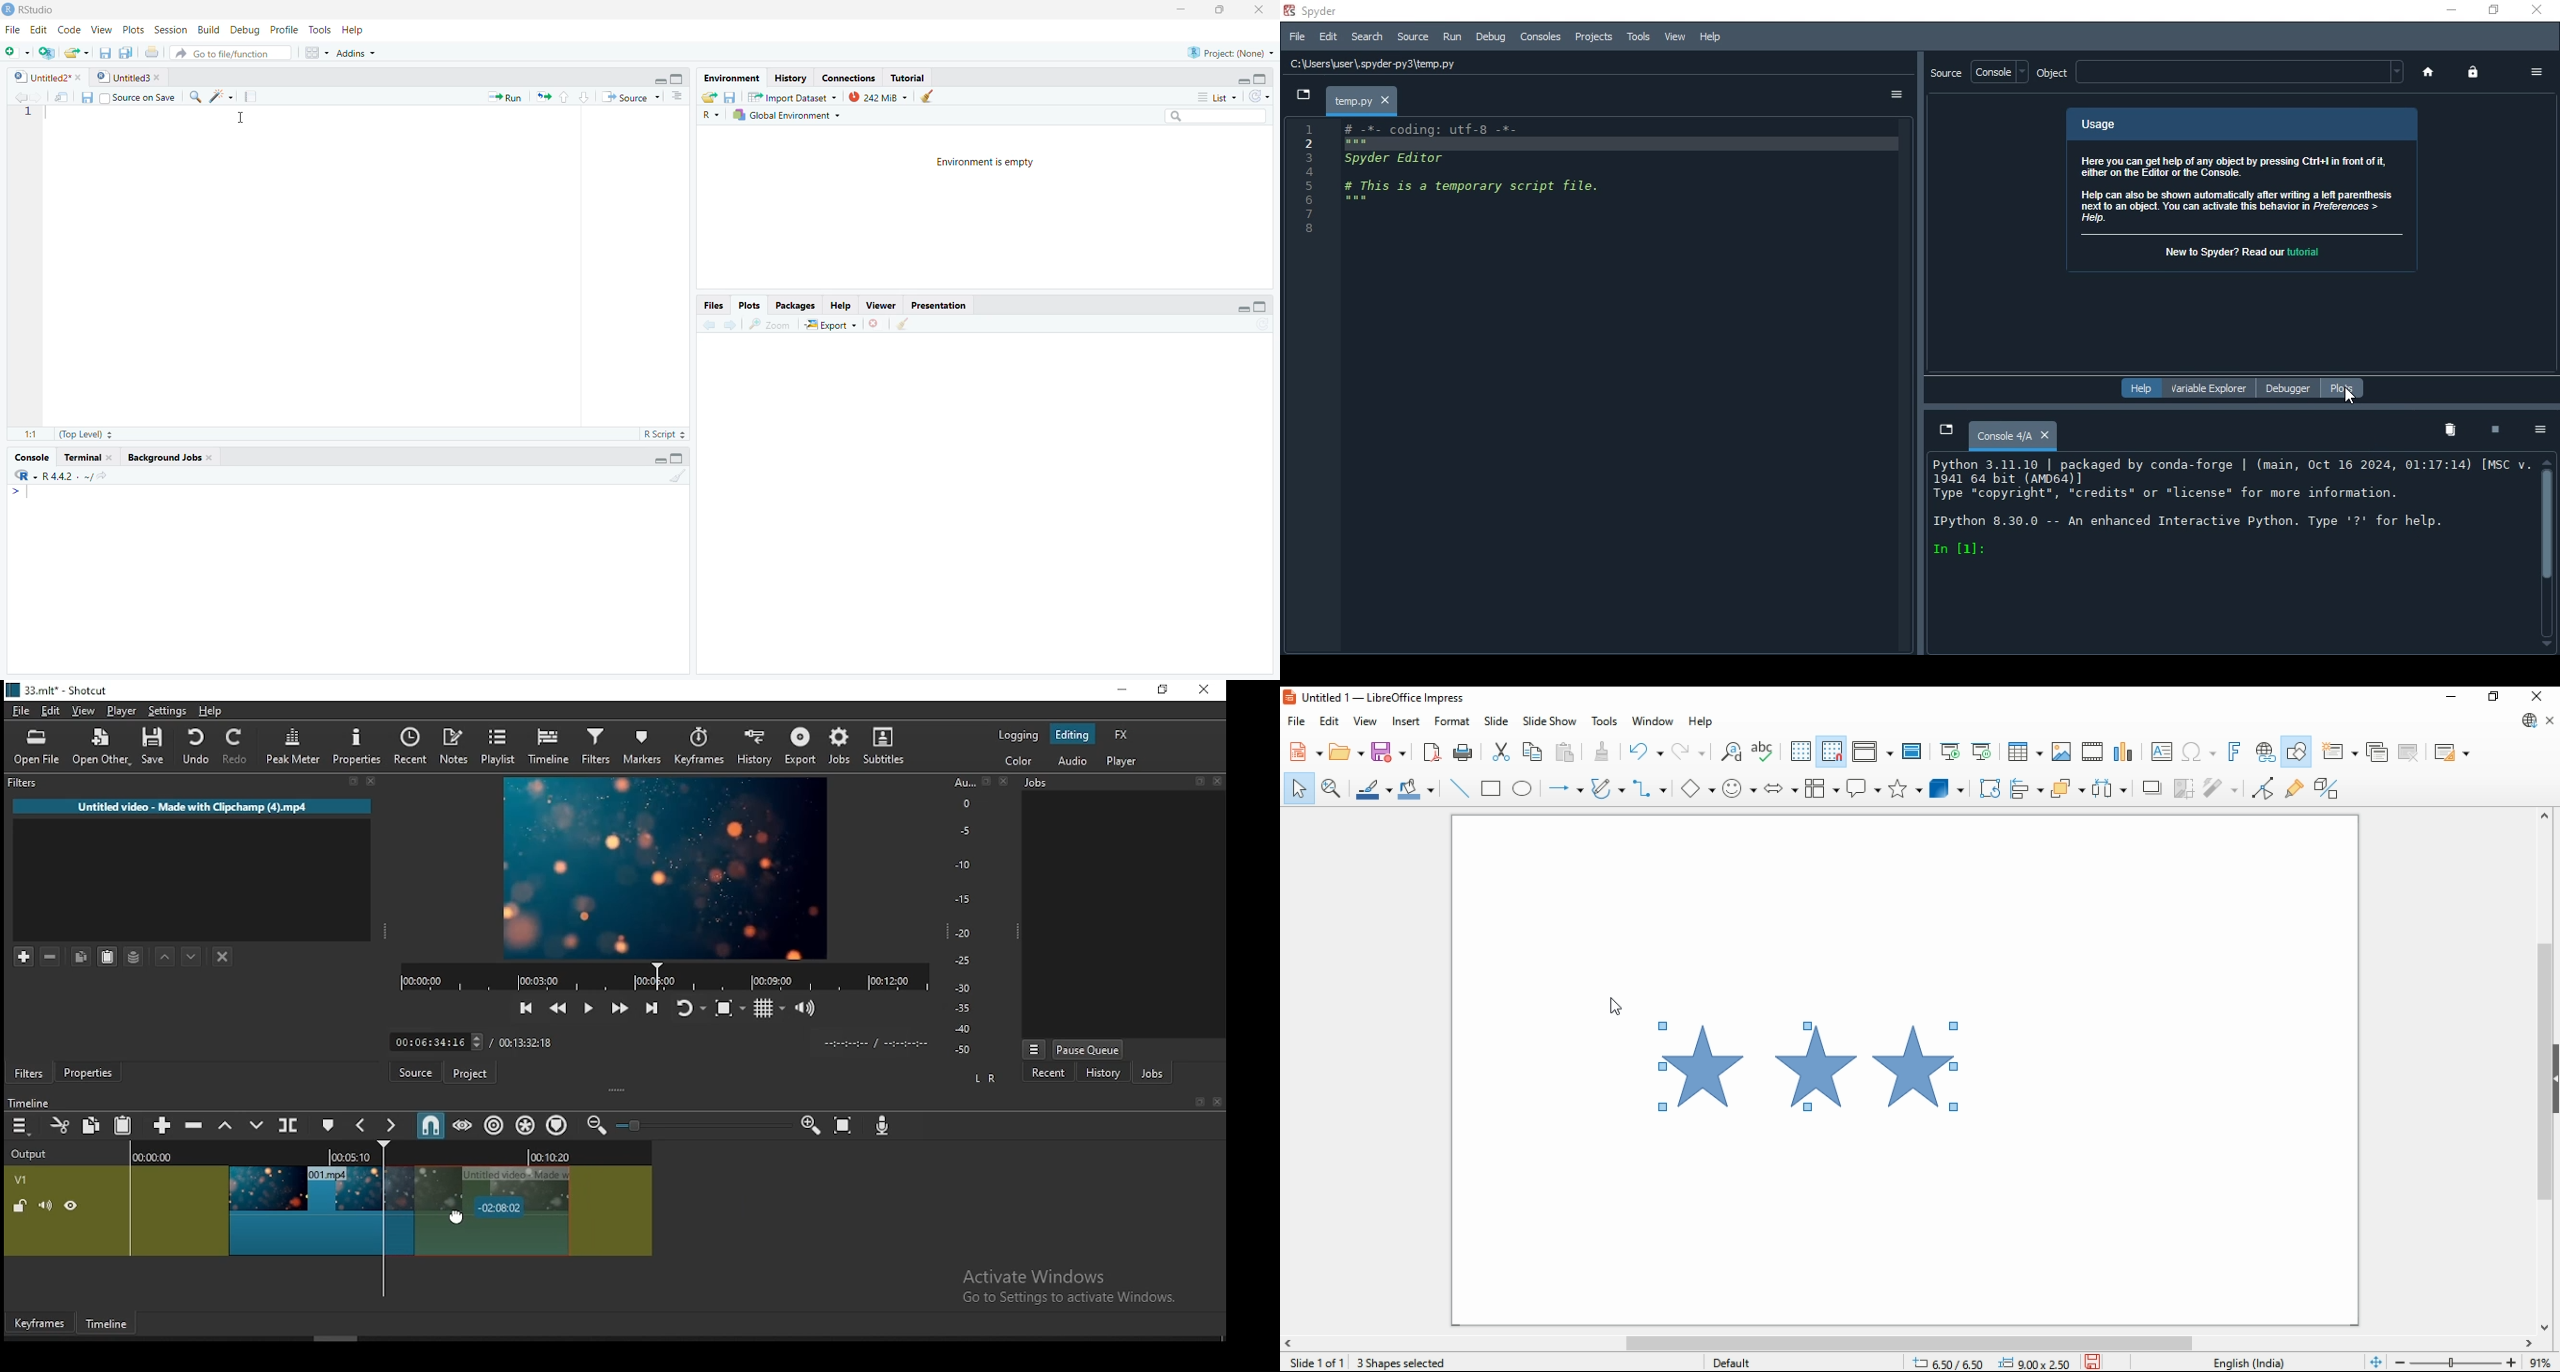 The image size is (2576, 1372). Describe the element at coordinates (94, 1125) in the screenshot. I see `copy` at that location.